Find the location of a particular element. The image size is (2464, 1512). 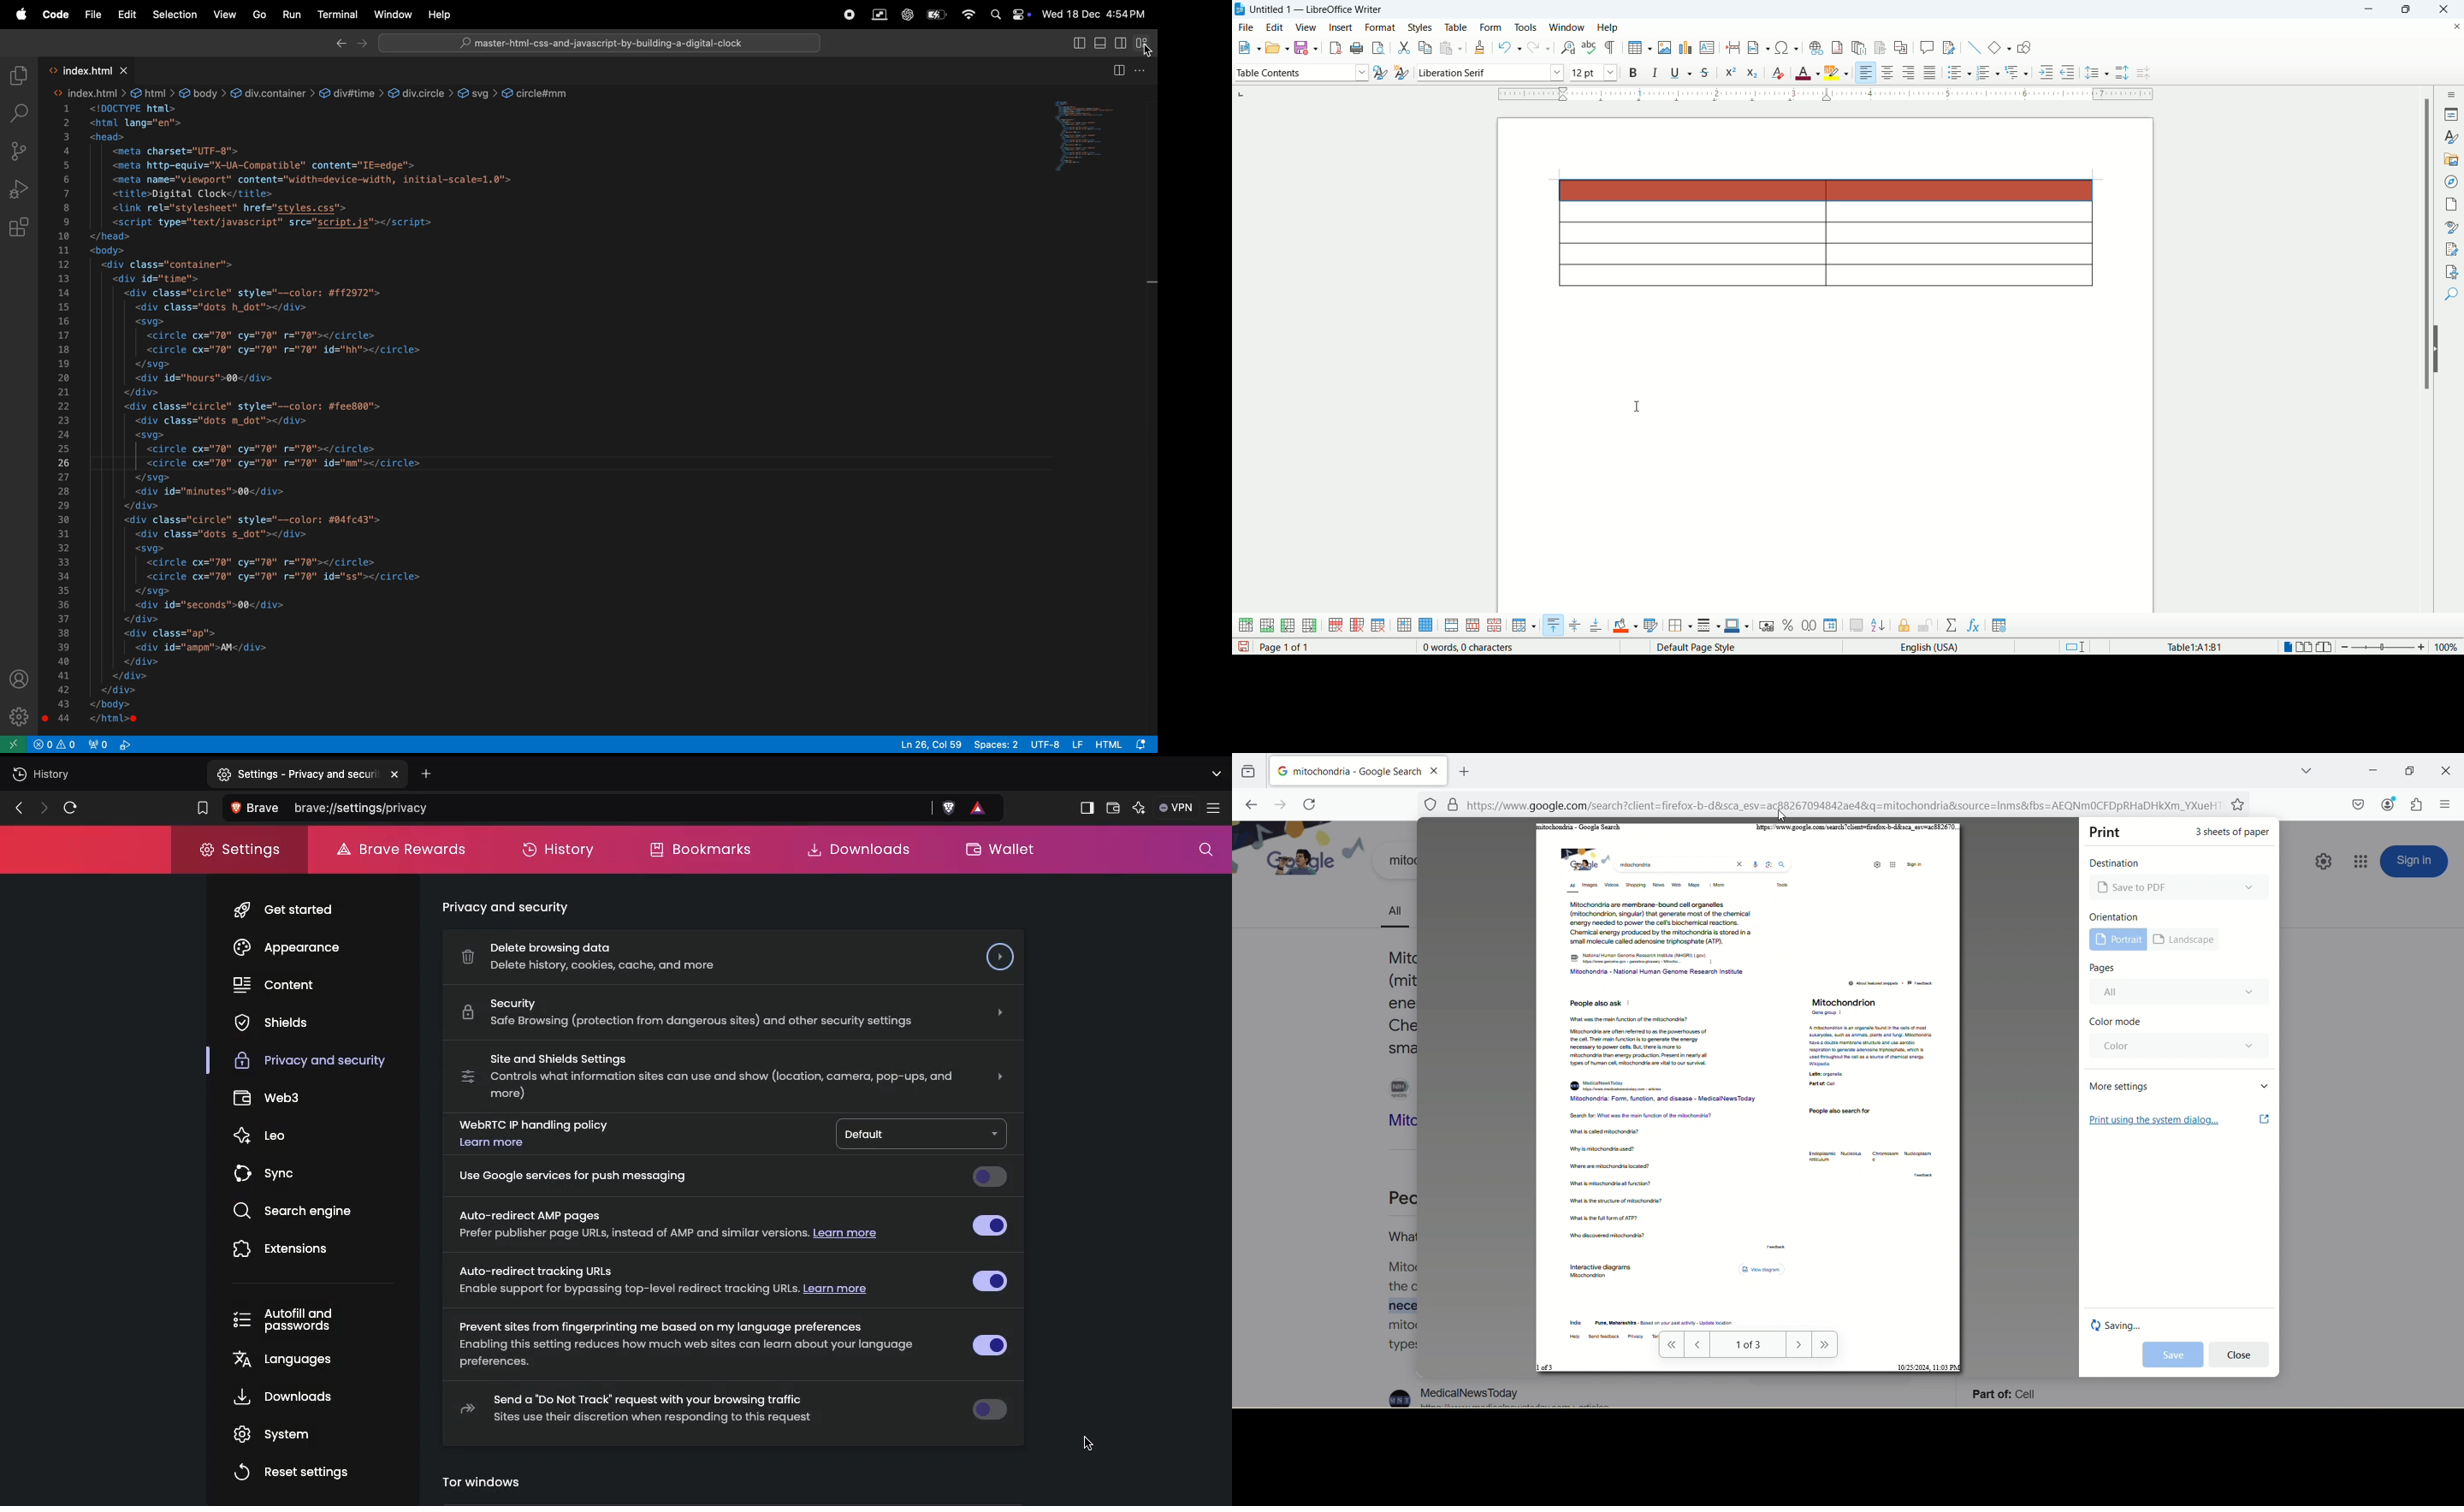

Terminal is located at coordinates (338, 17).